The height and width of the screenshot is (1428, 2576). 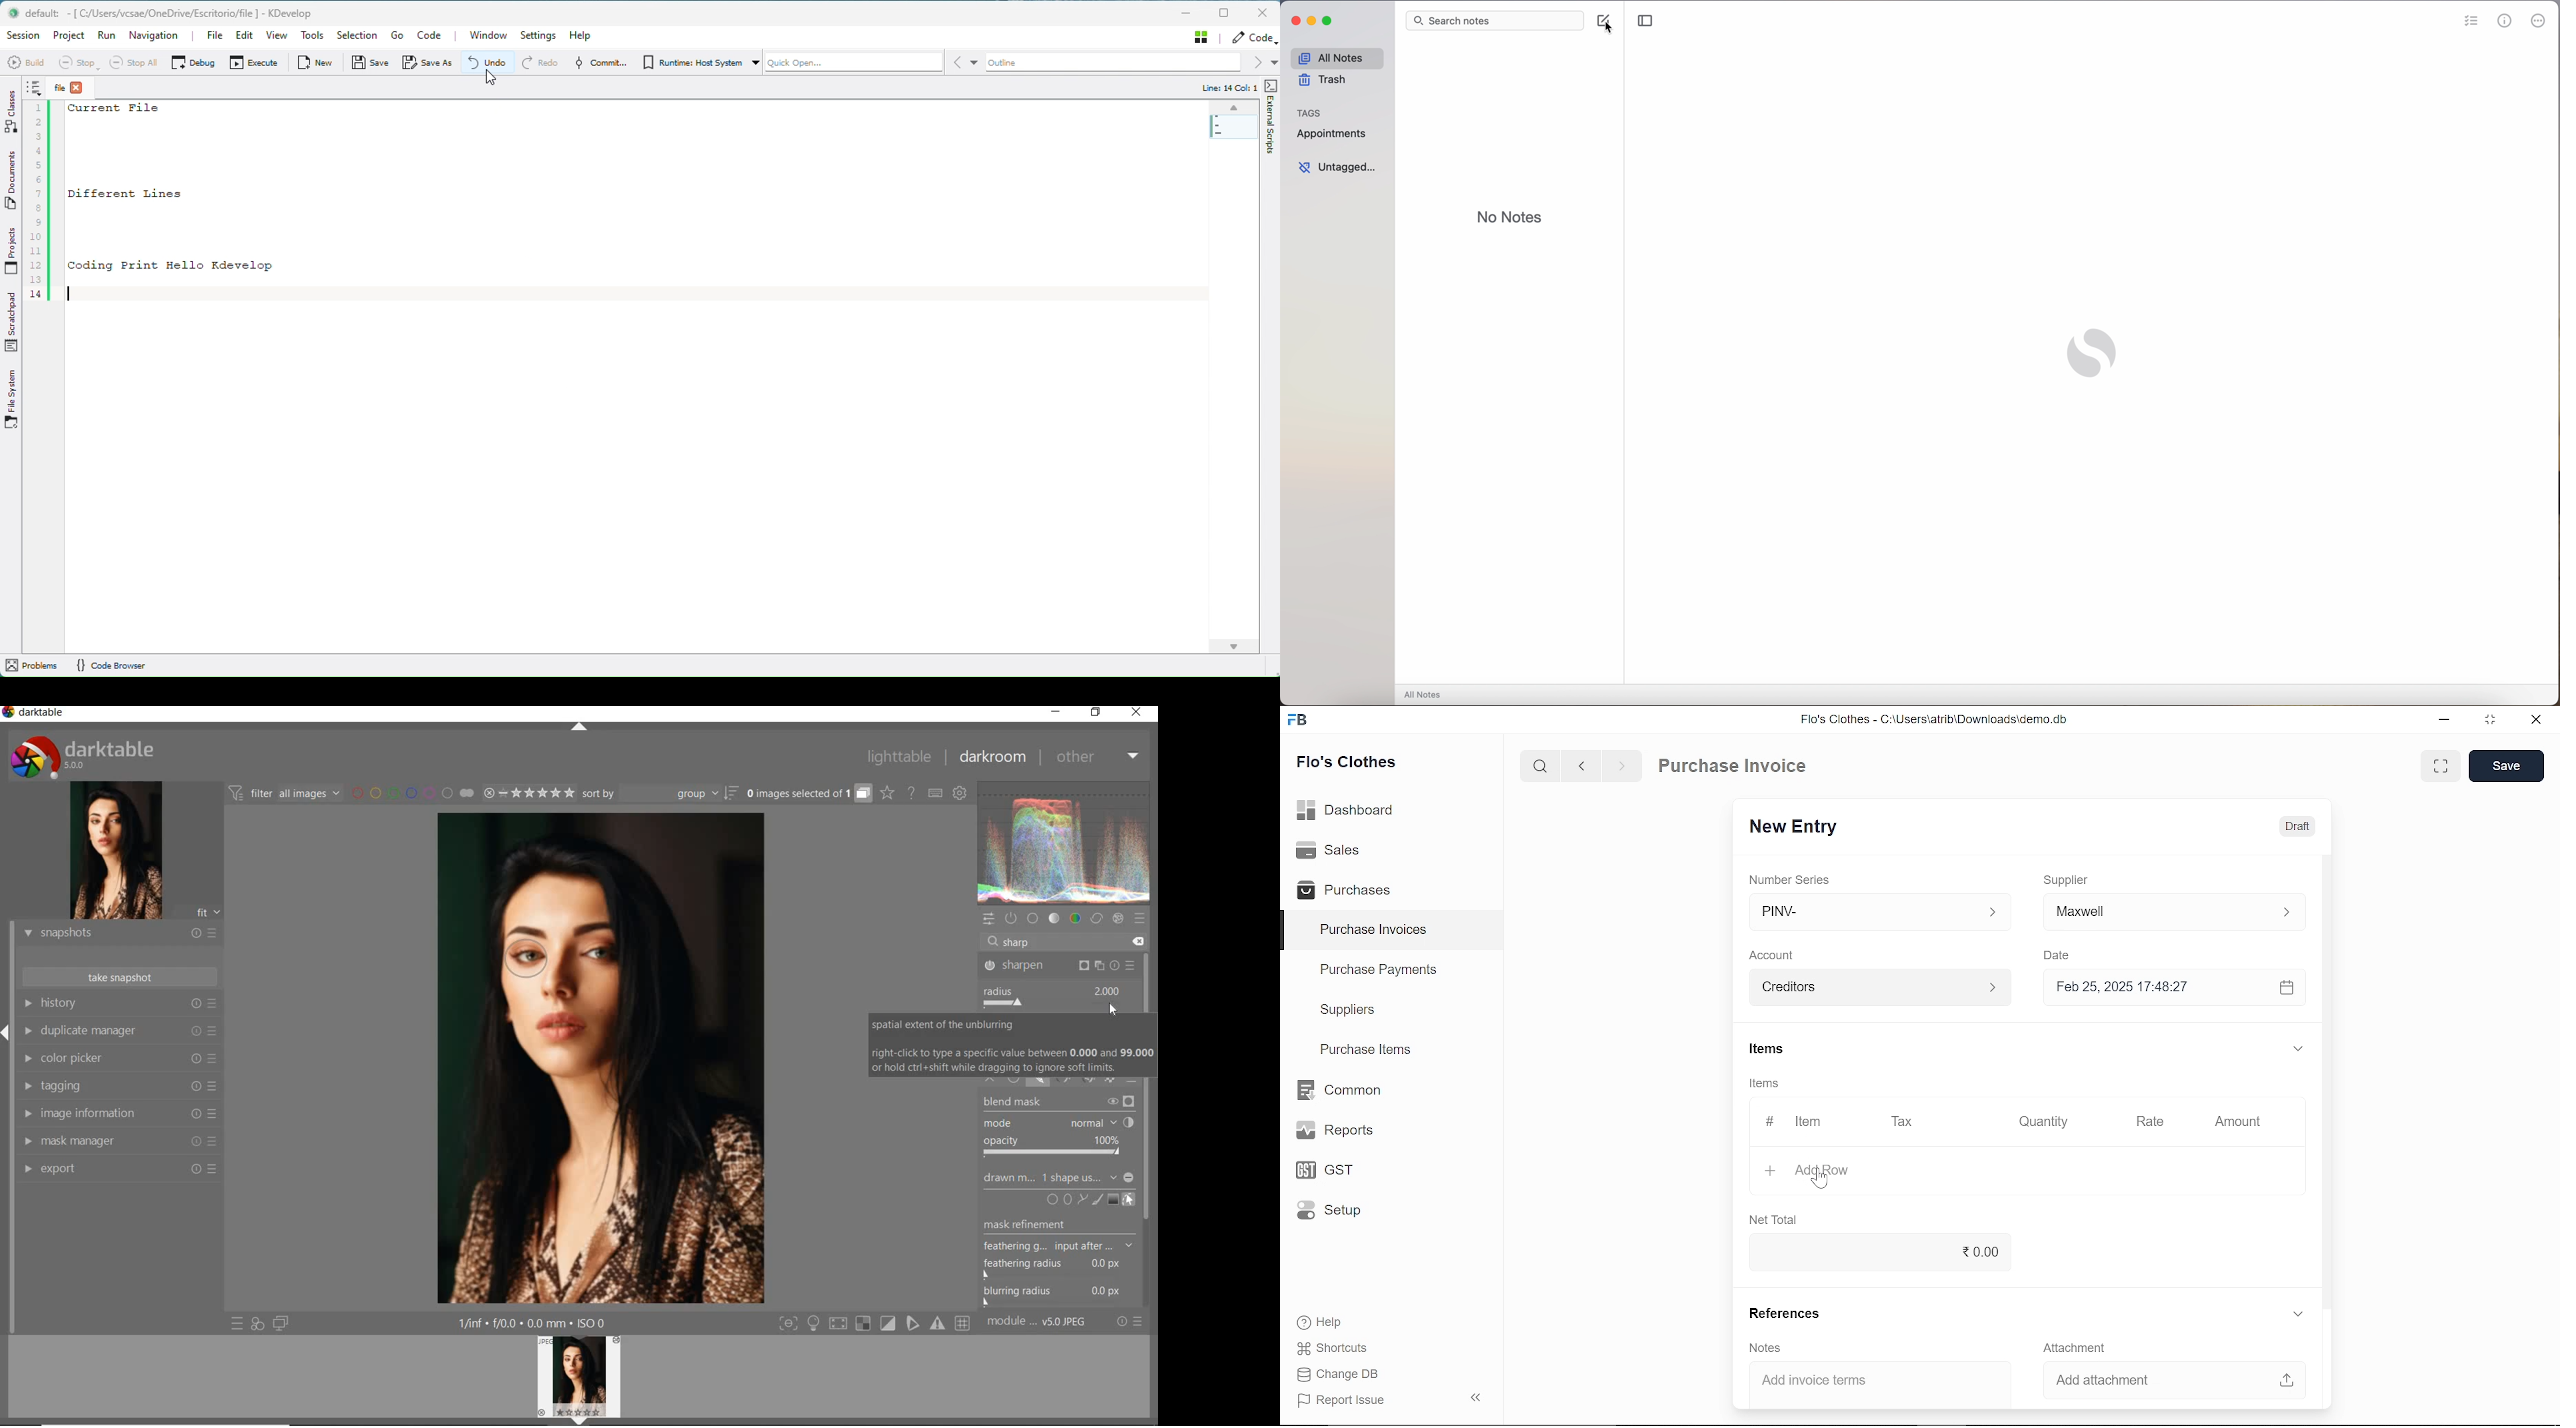 I want to click on Save, so click(x=371, y=63).